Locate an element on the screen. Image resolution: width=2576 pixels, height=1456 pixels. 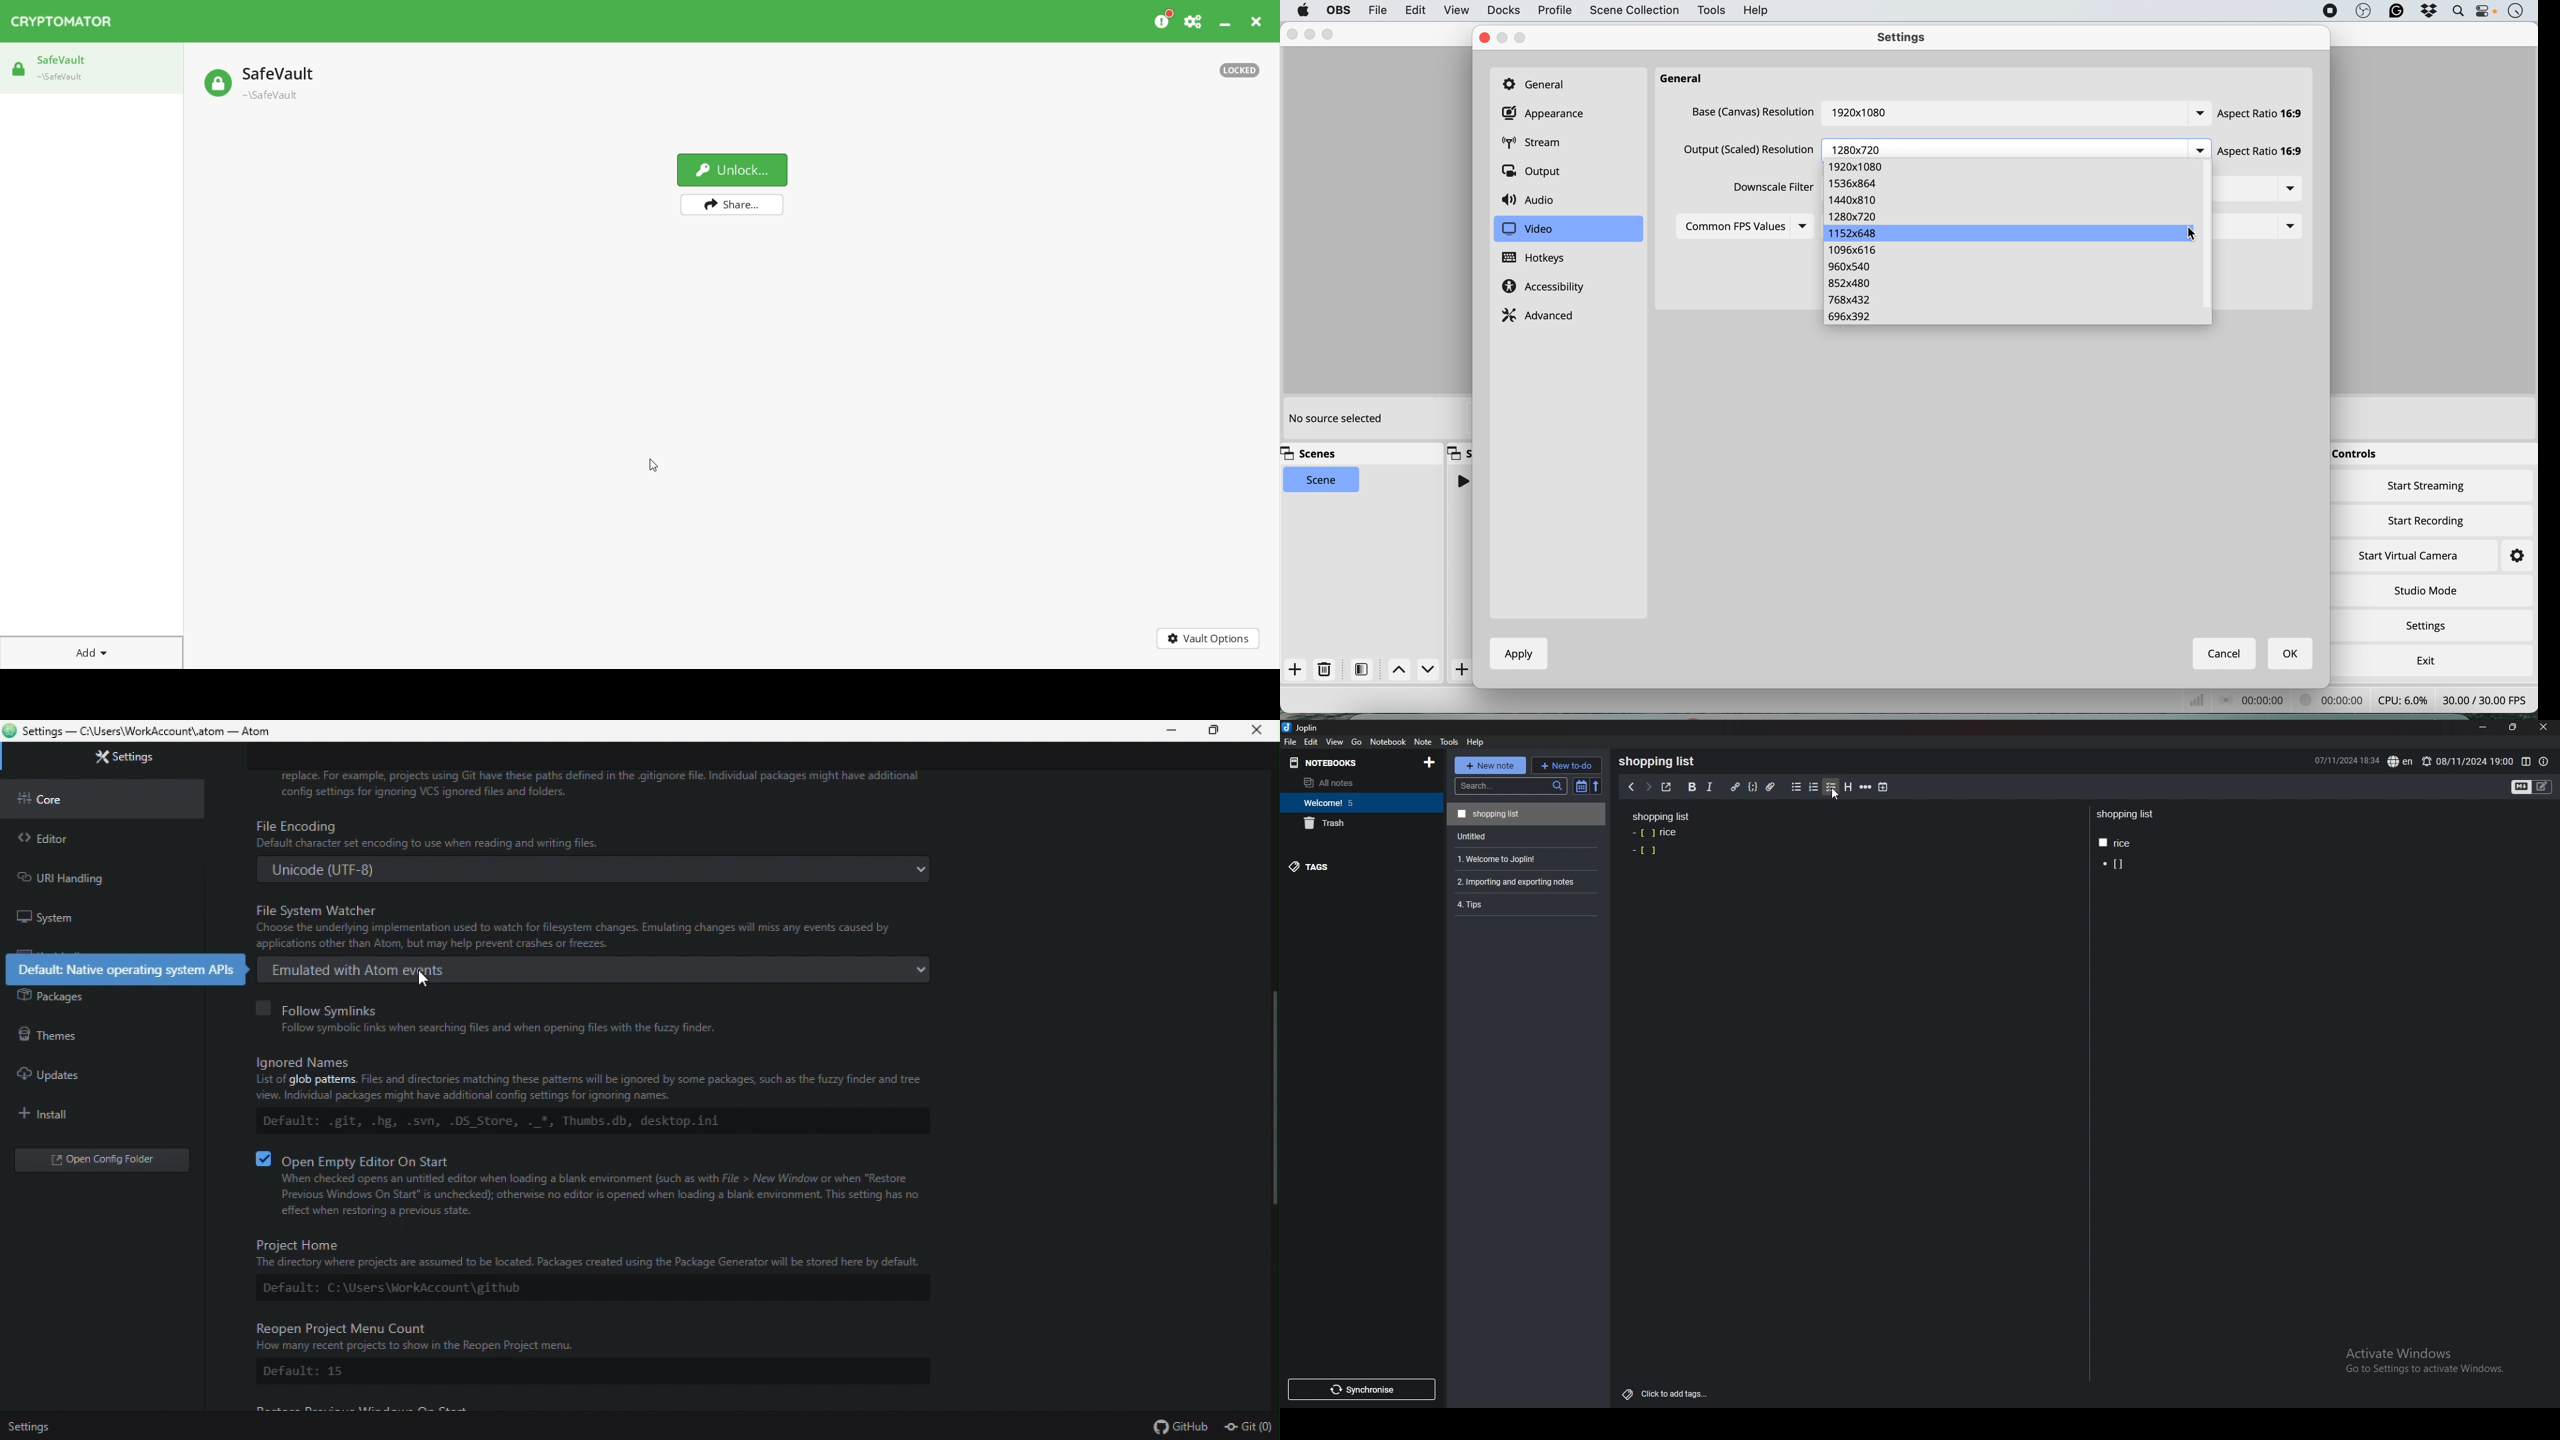
cpu usage is located at coordinates (2402, 699).